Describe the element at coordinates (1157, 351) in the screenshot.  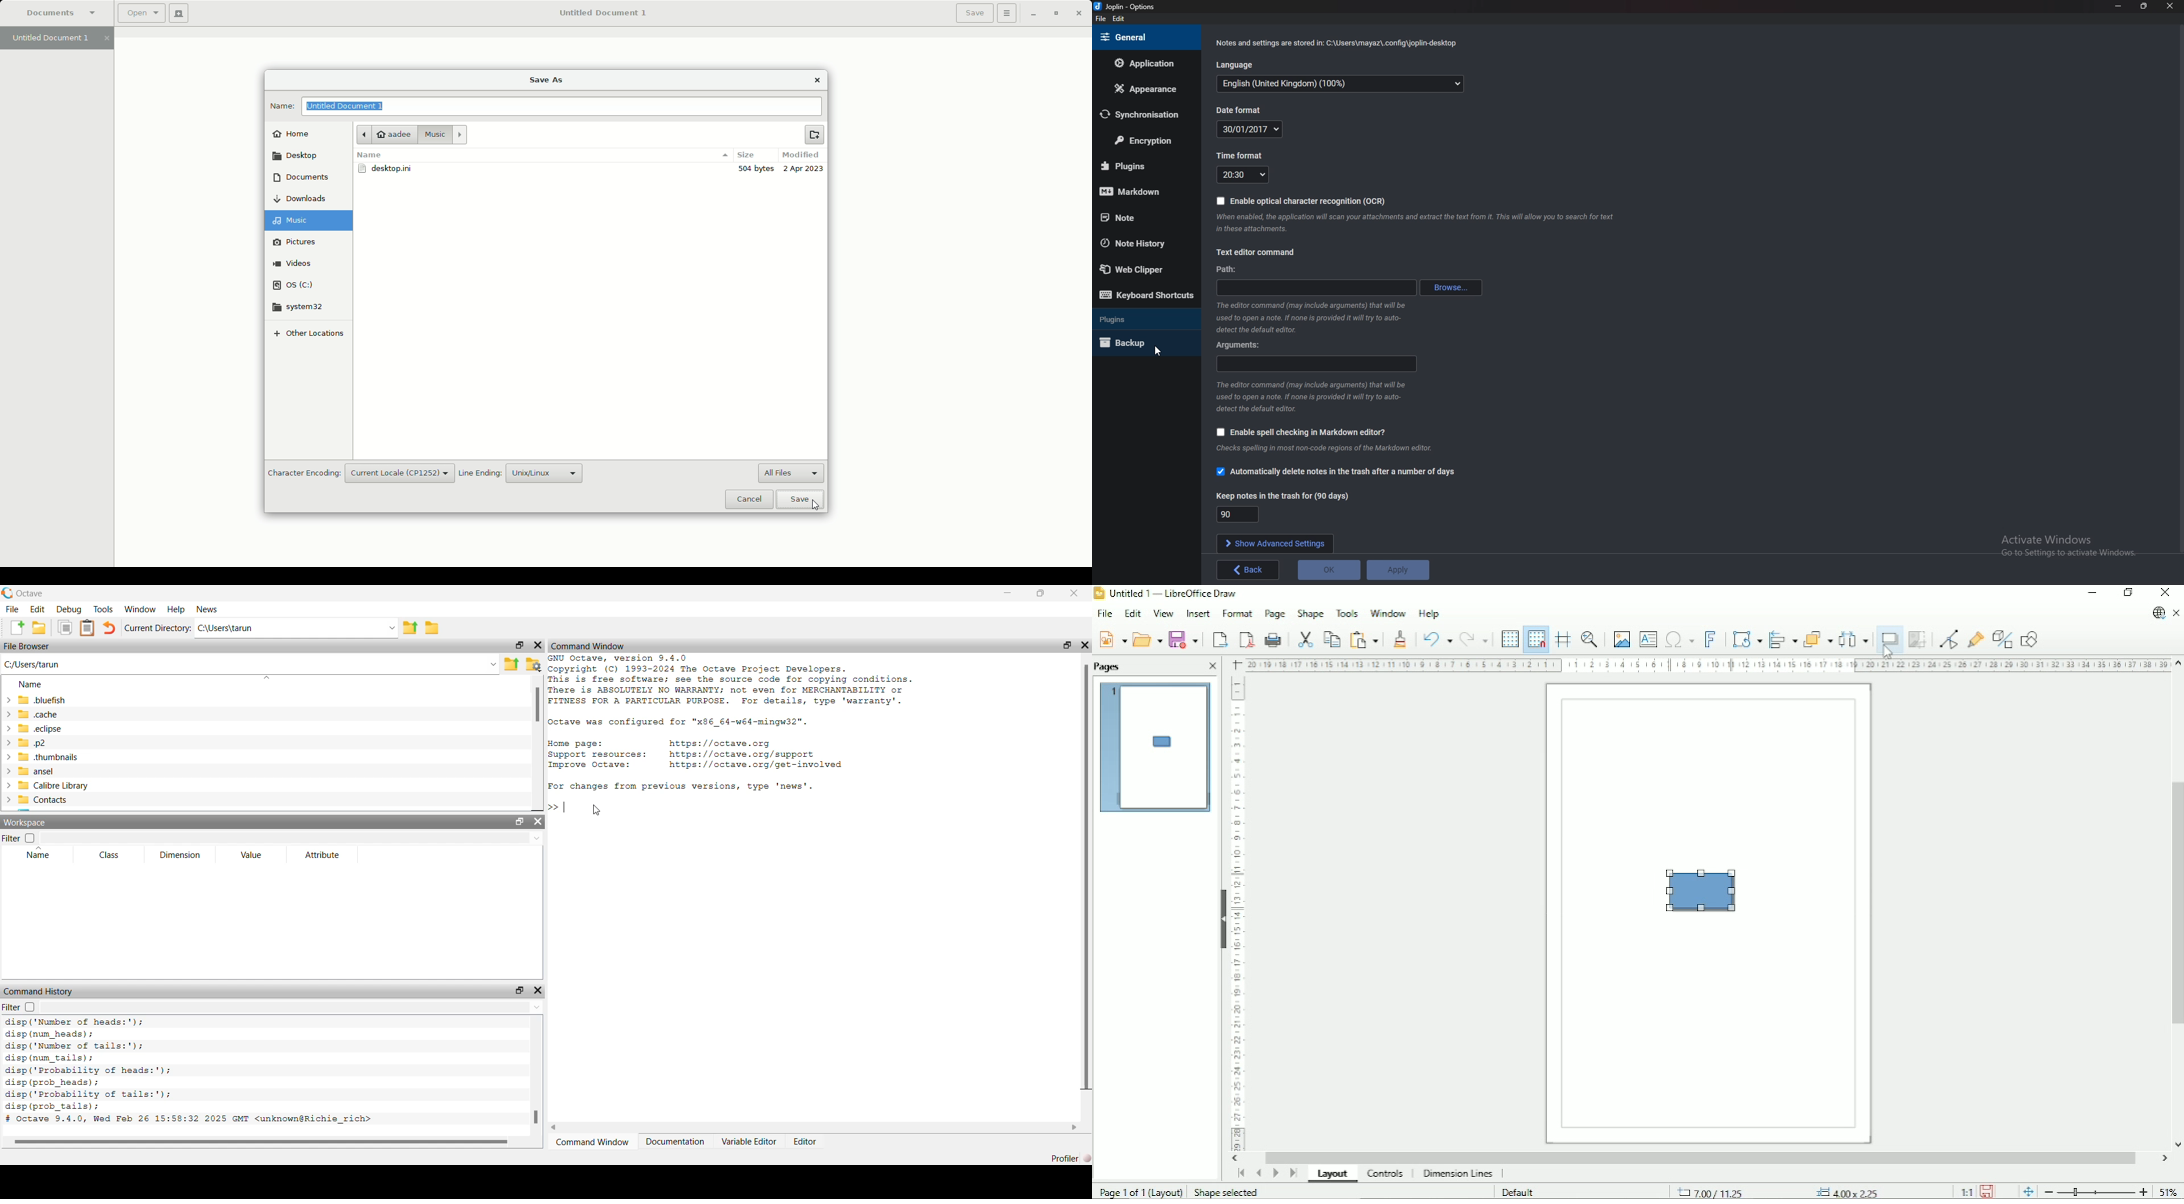
I see `cursor` at that location.